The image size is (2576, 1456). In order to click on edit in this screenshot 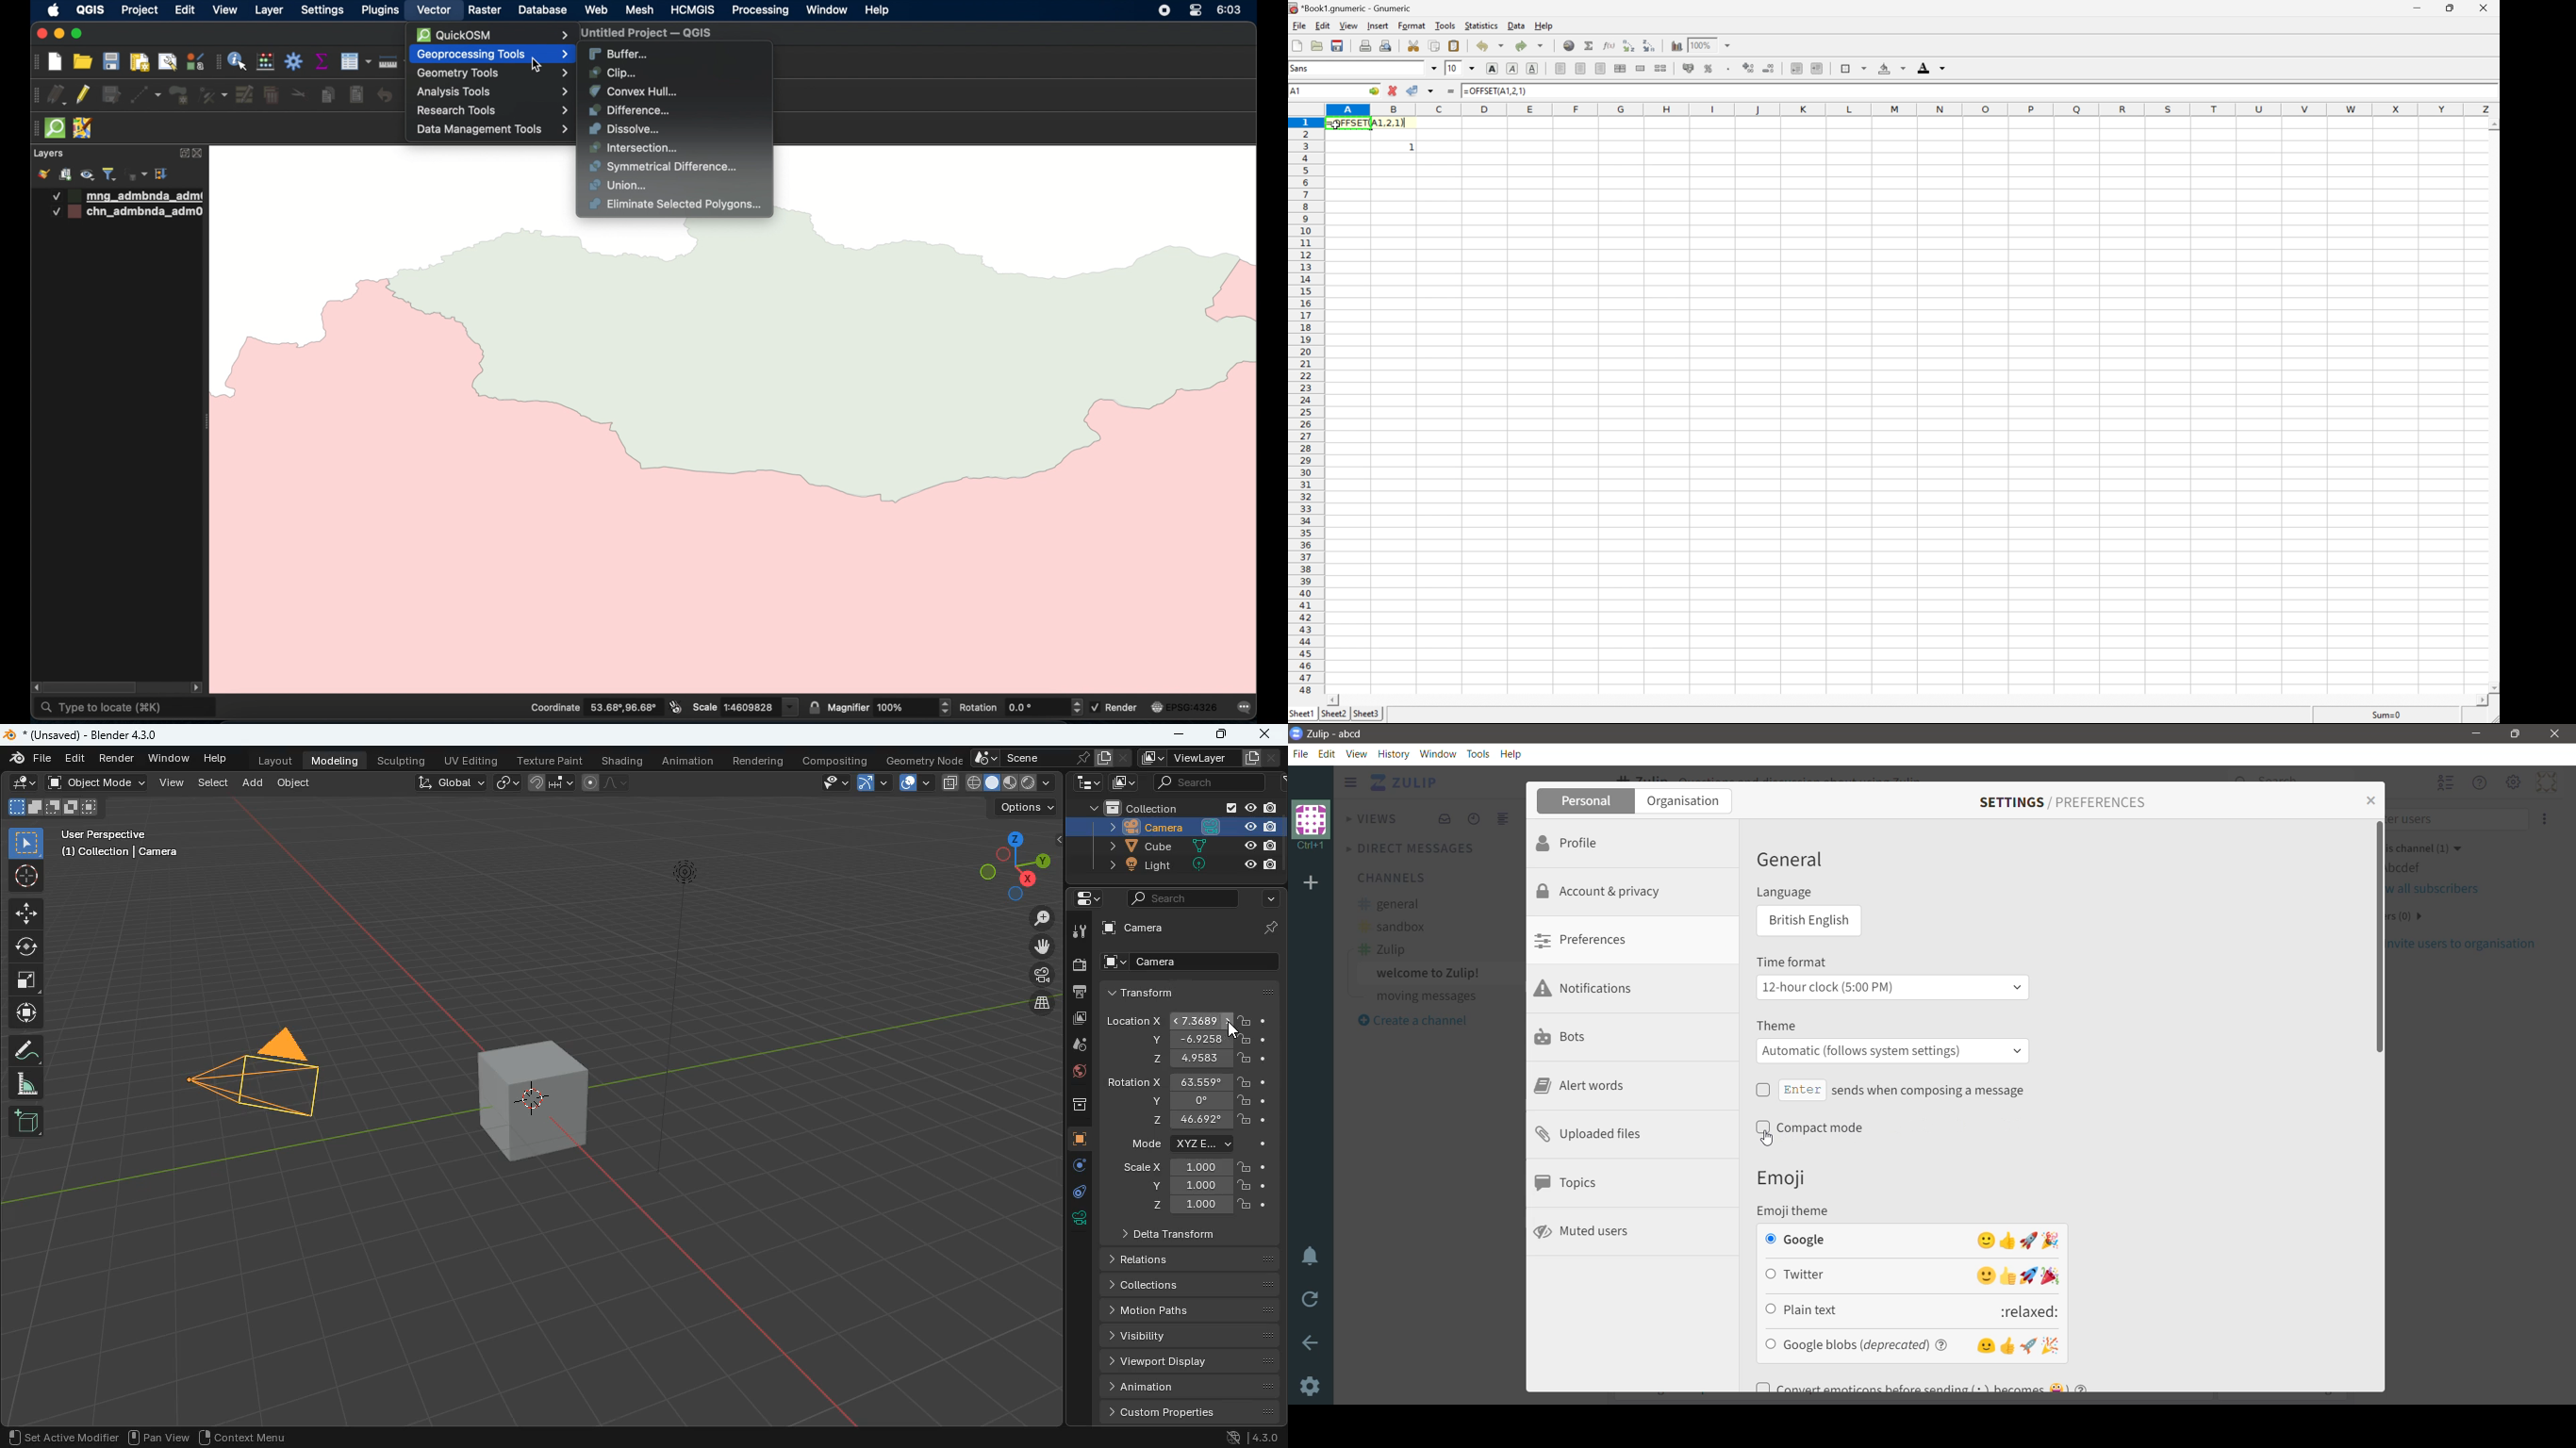, I will do `click(1324, 27)`.